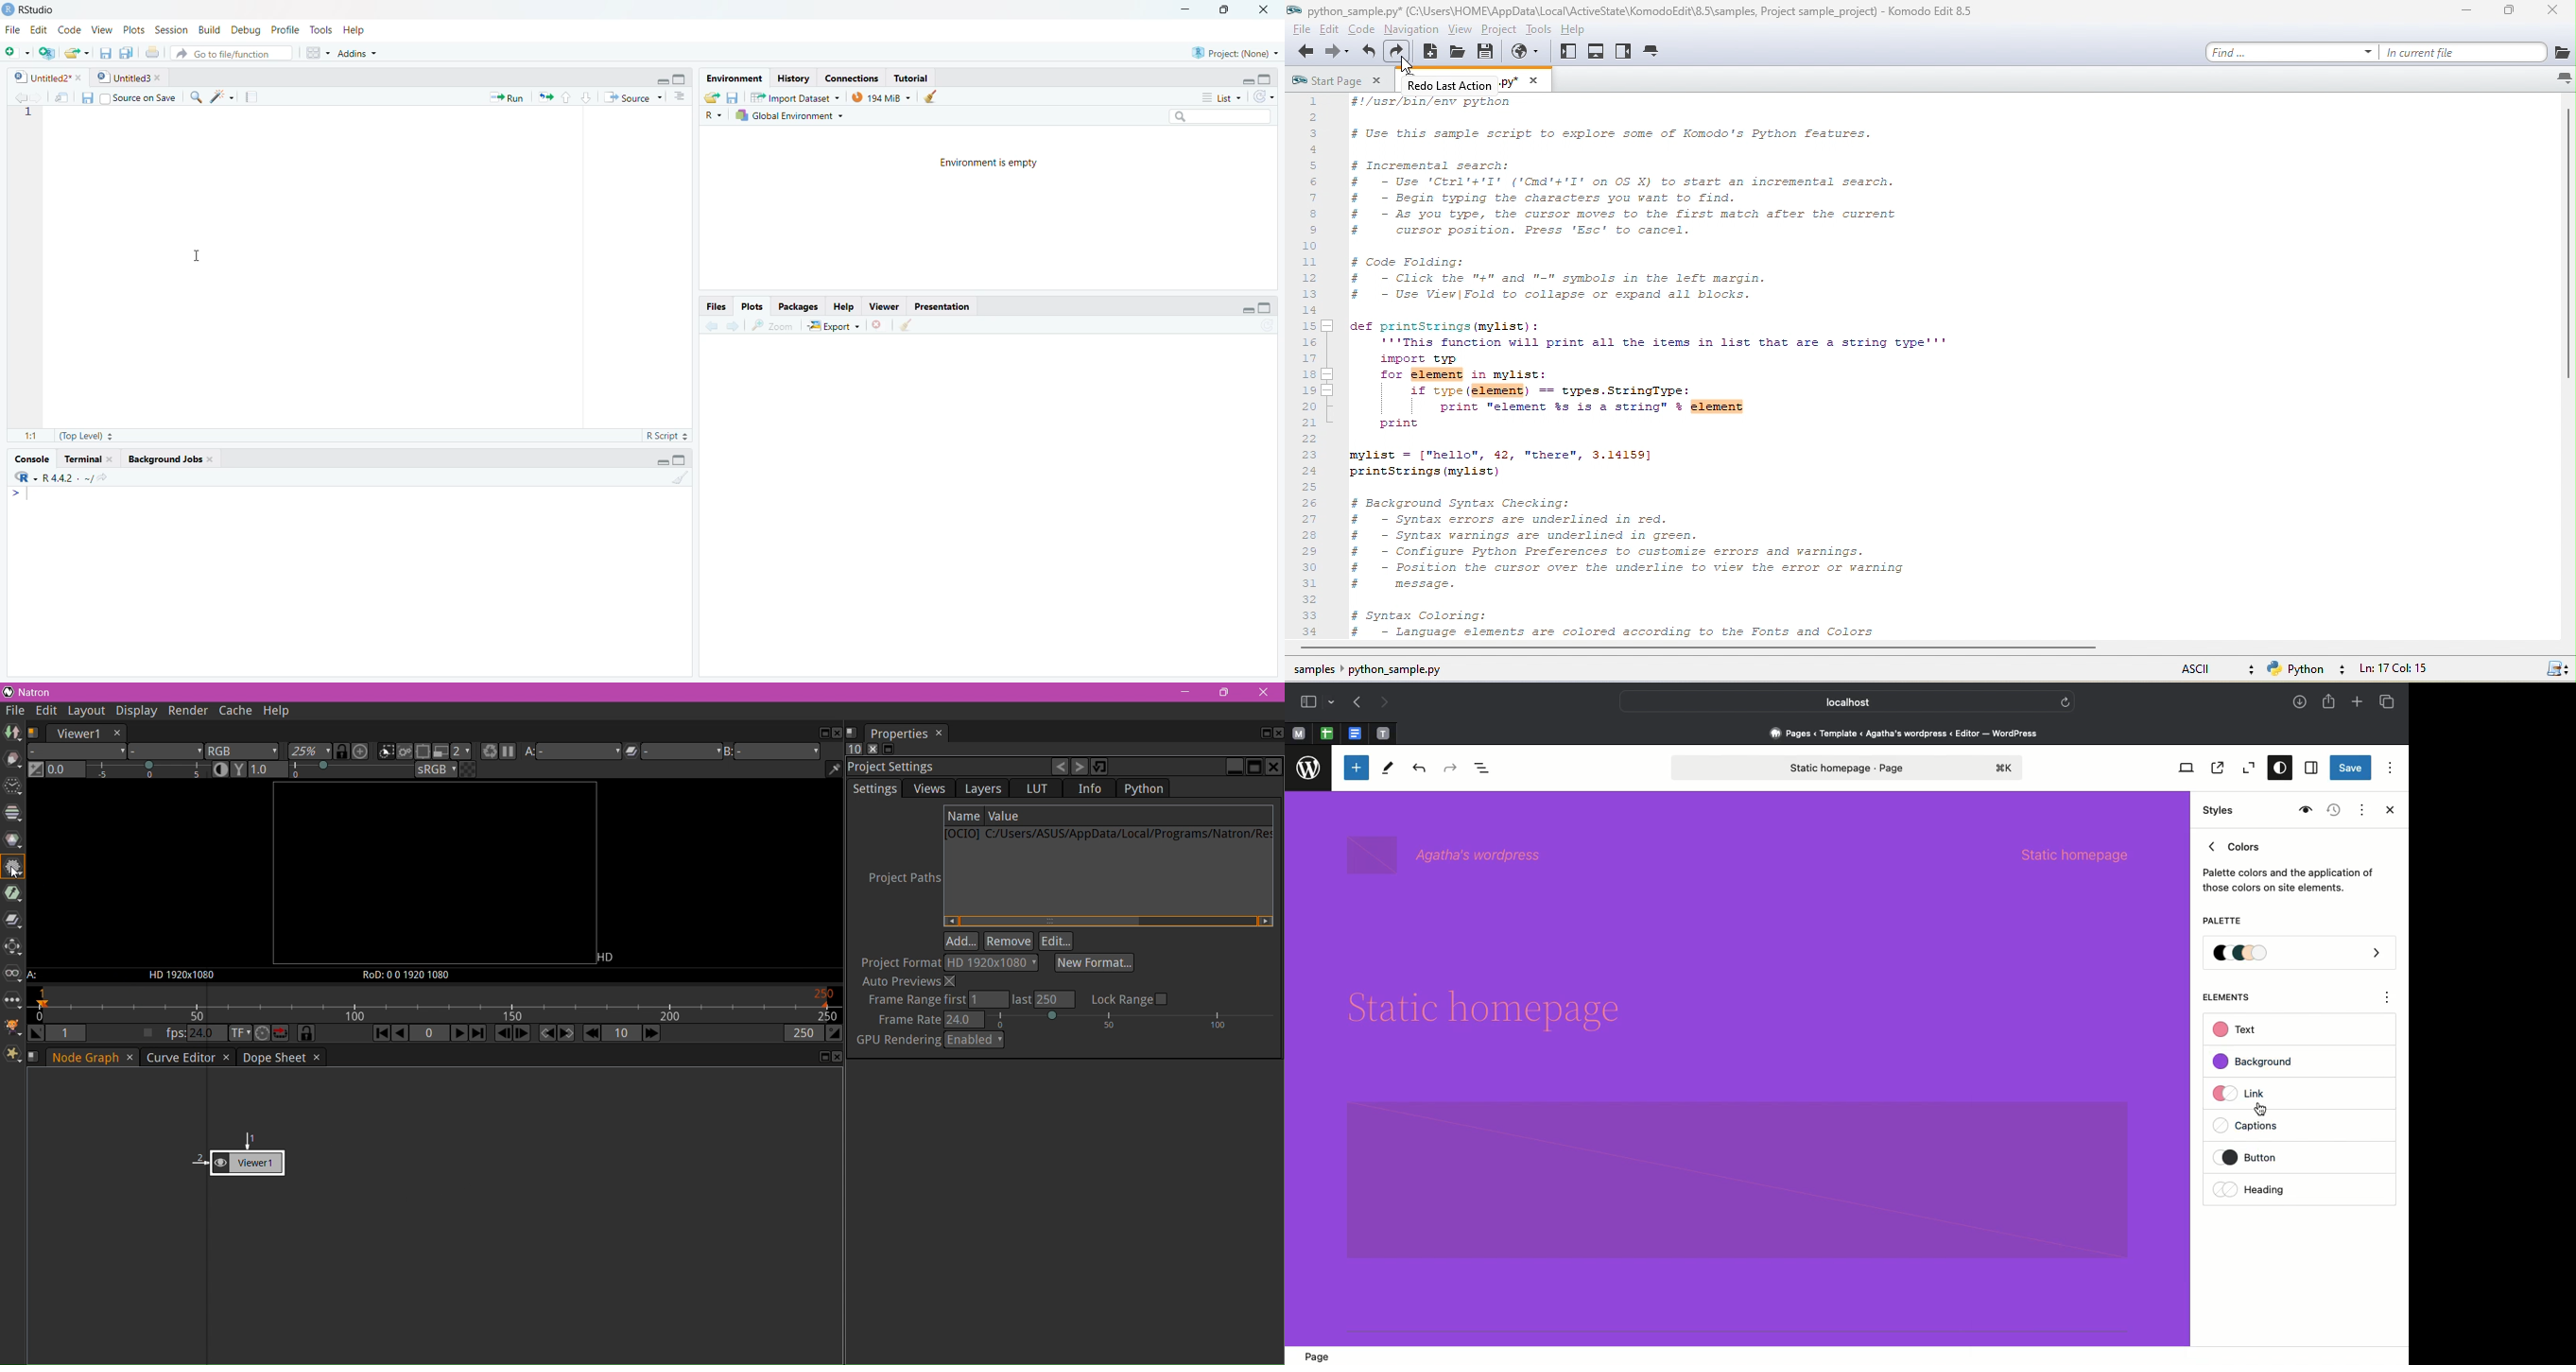  What do you see at coordinates (969, 1000) in the screenshot?
I see `Set the Frame Range first and last` at bounding box center [969, 1000].